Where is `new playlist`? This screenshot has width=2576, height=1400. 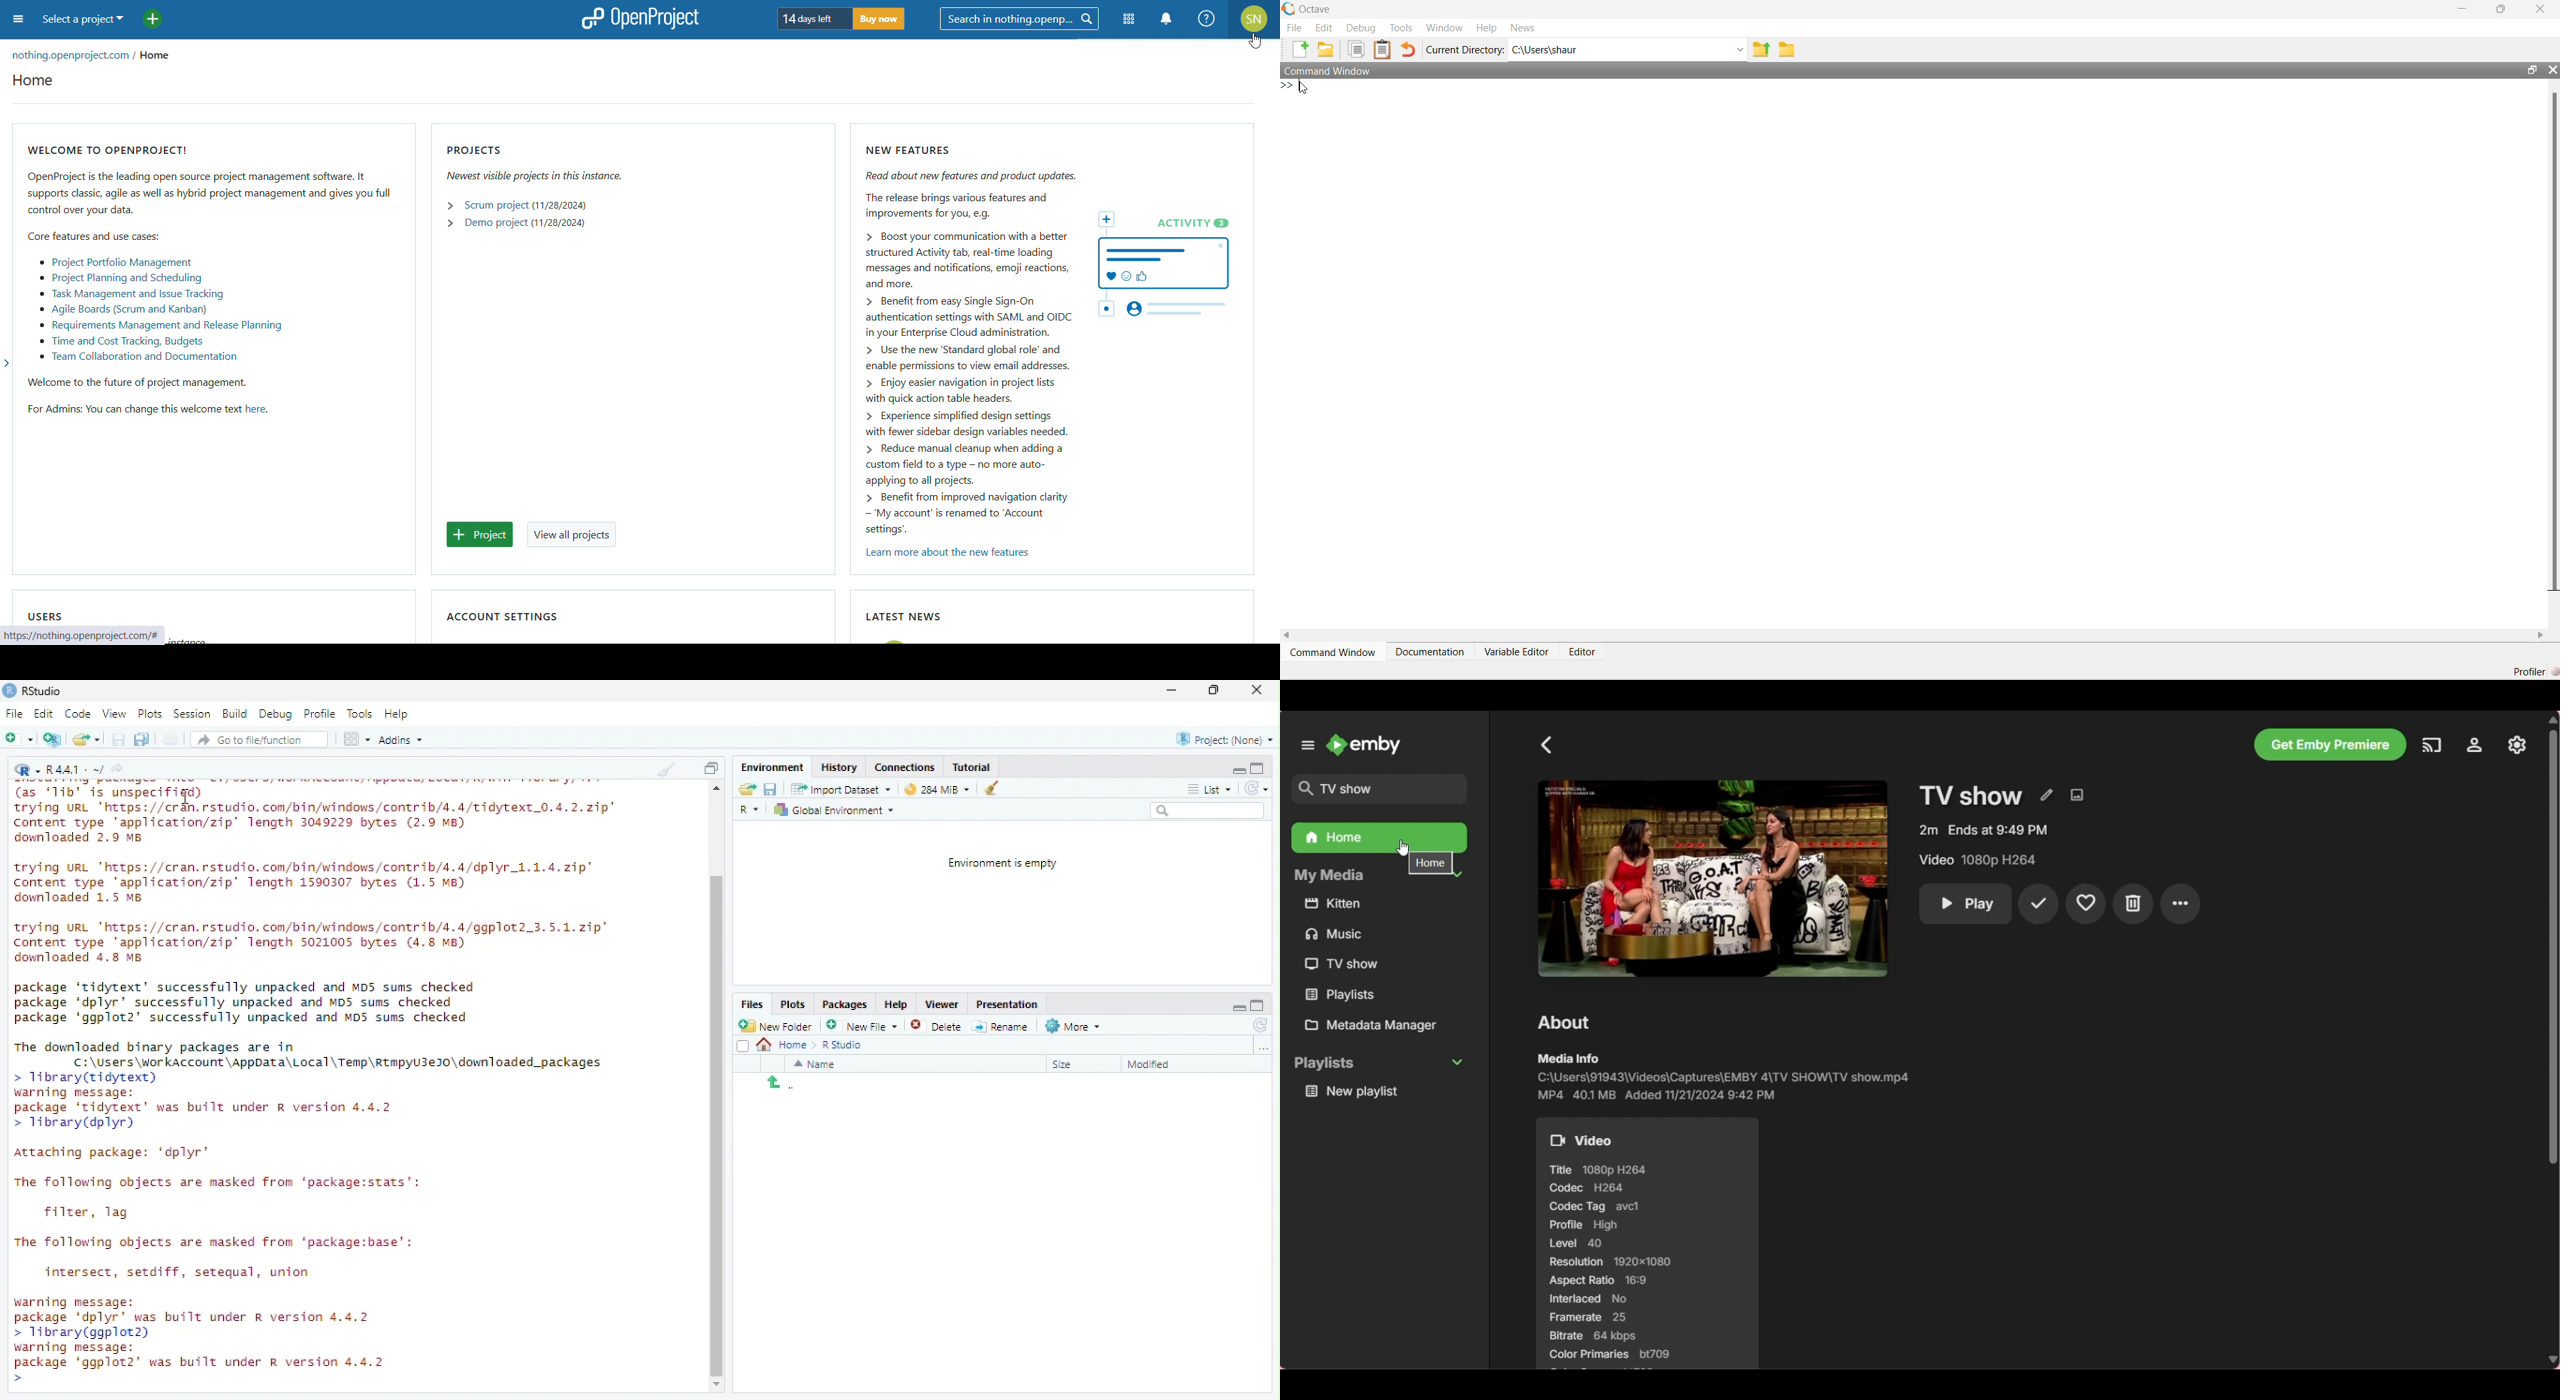 new playlist is located at coordinates (1381, 1092).